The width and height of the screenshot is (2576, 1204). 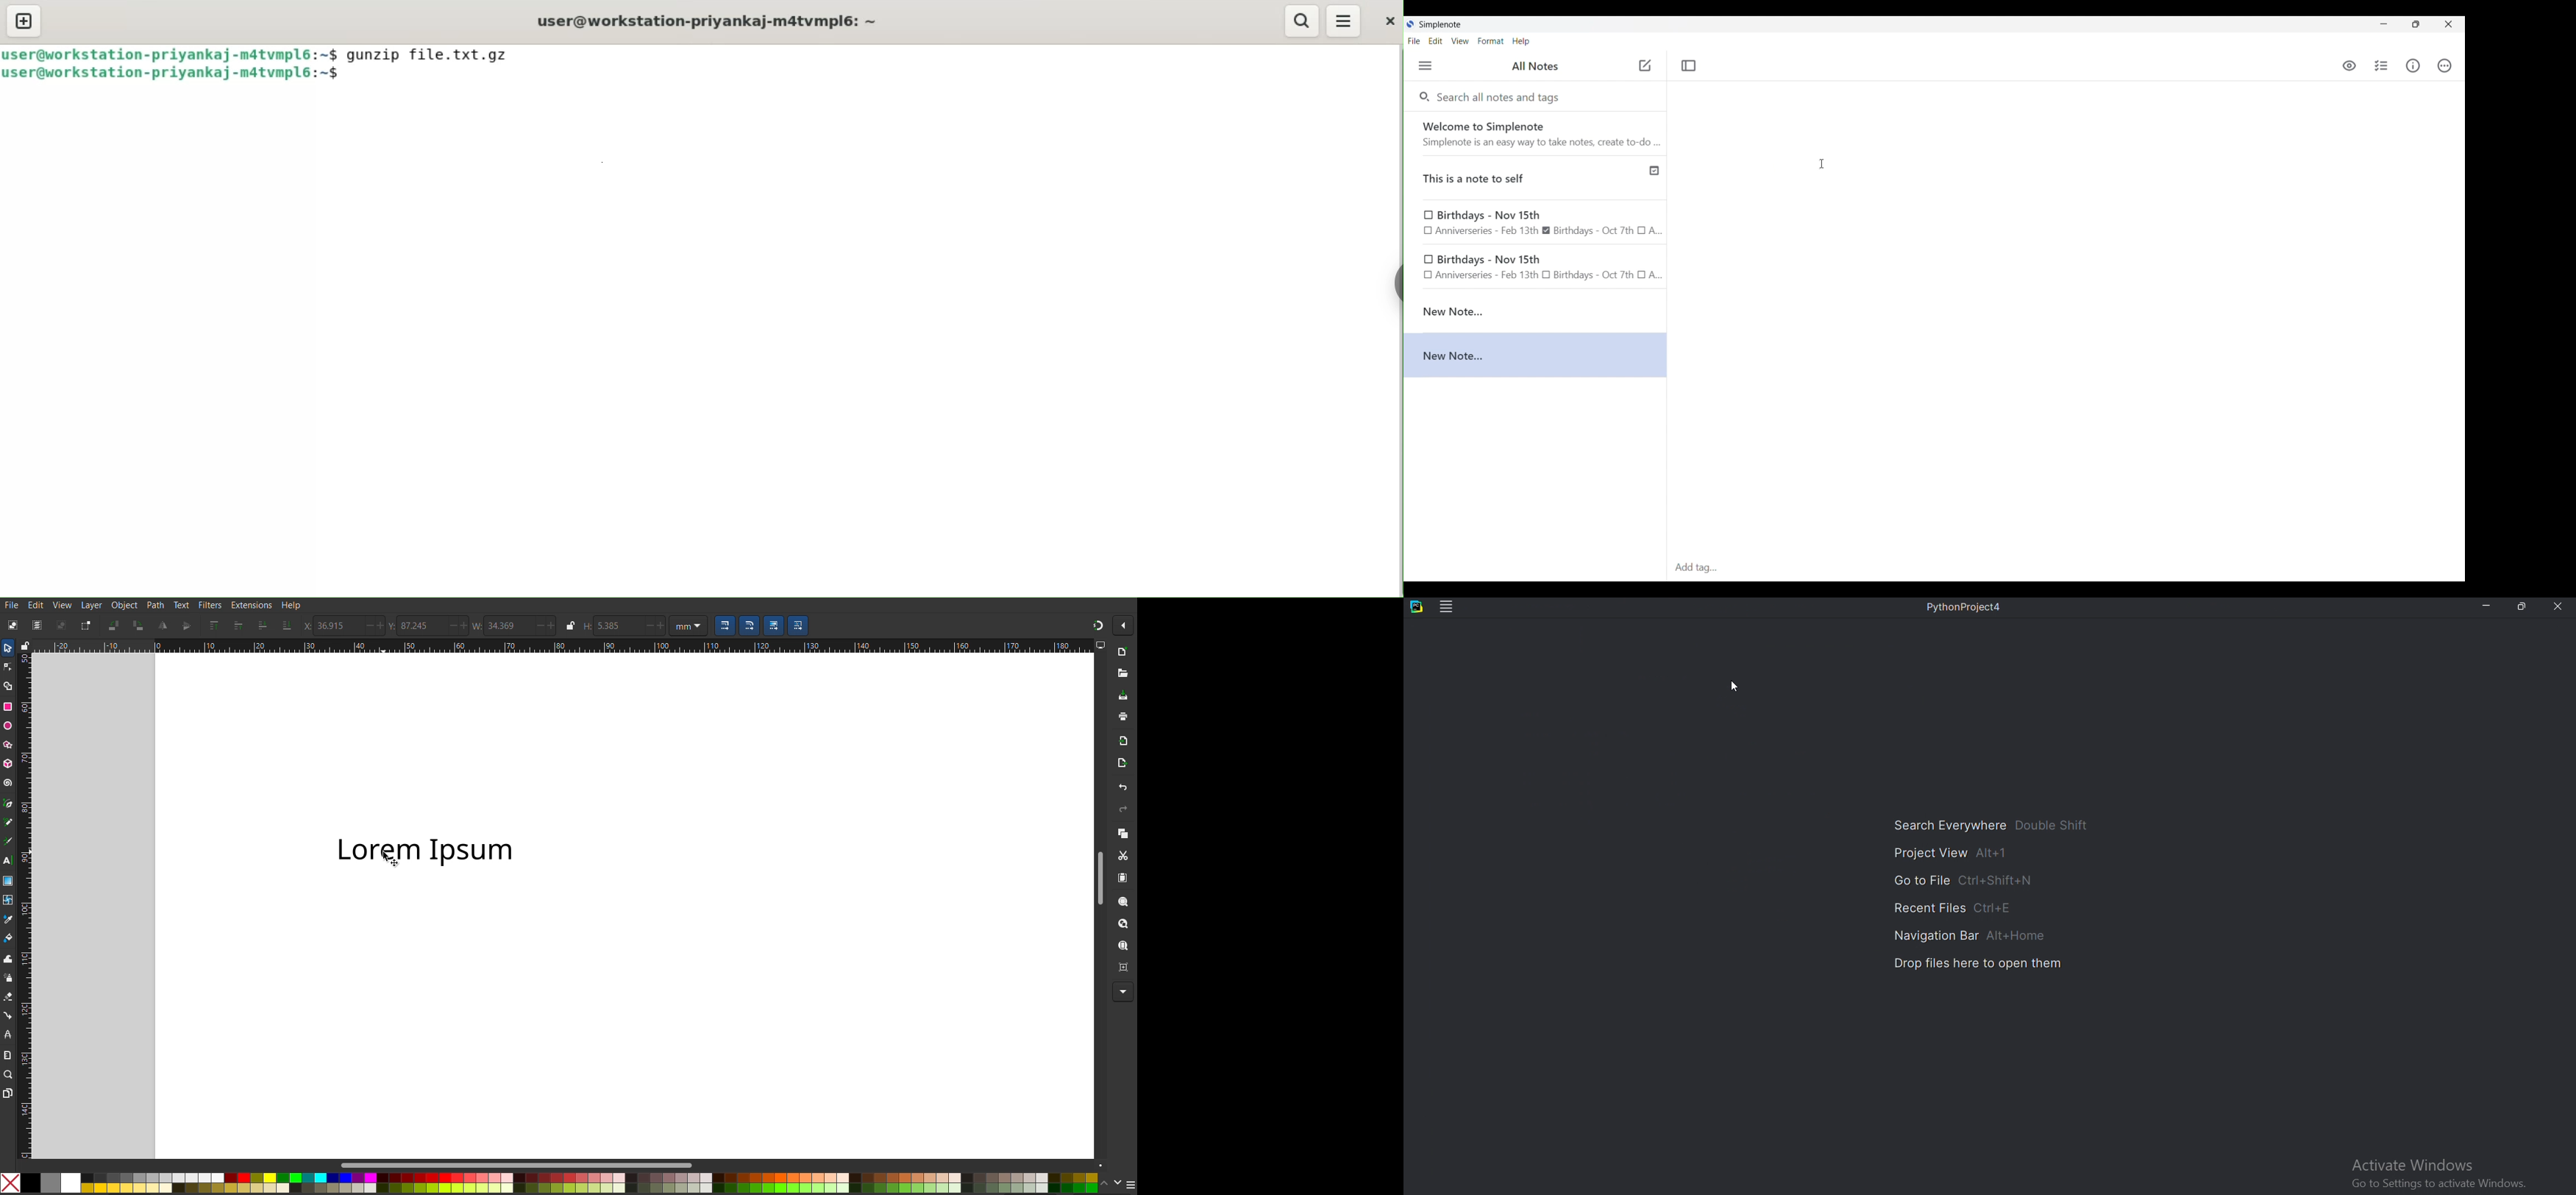 I want to click on Calligraphy Tool, so click(x=11, y=841).